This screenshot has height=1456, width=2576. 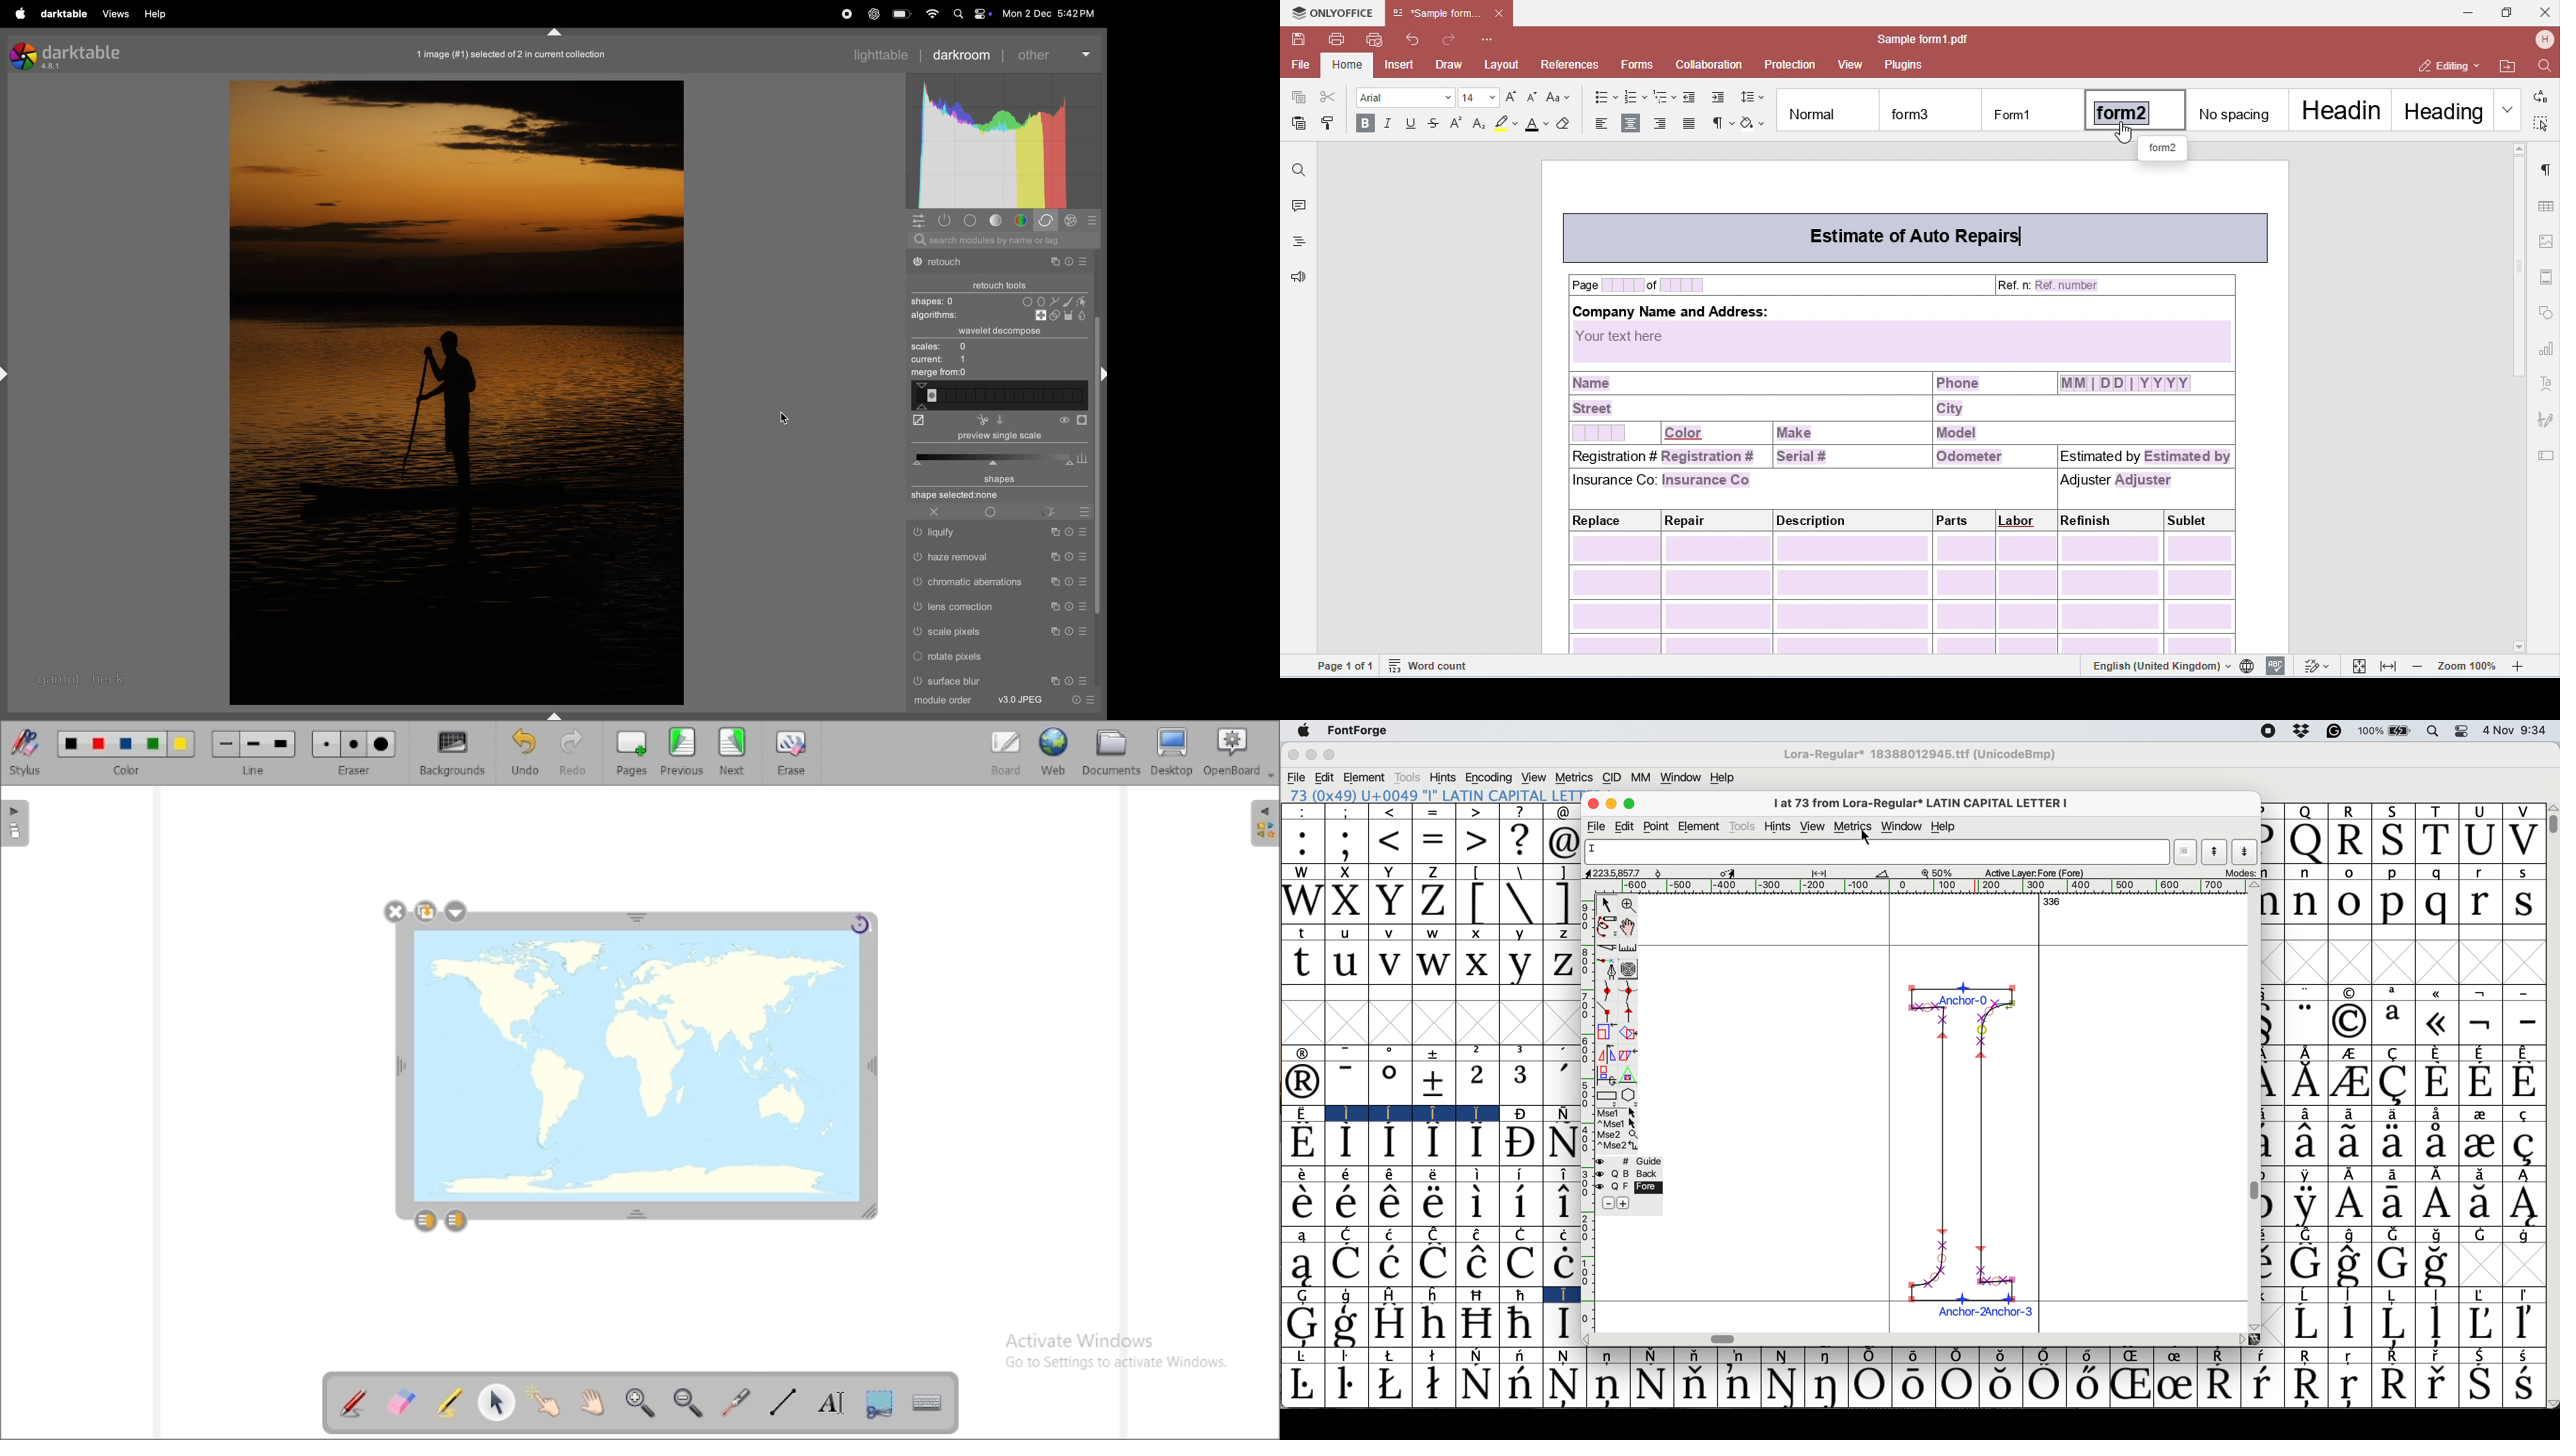 I want to click on Symbol, so click(x=2308, y=1294).